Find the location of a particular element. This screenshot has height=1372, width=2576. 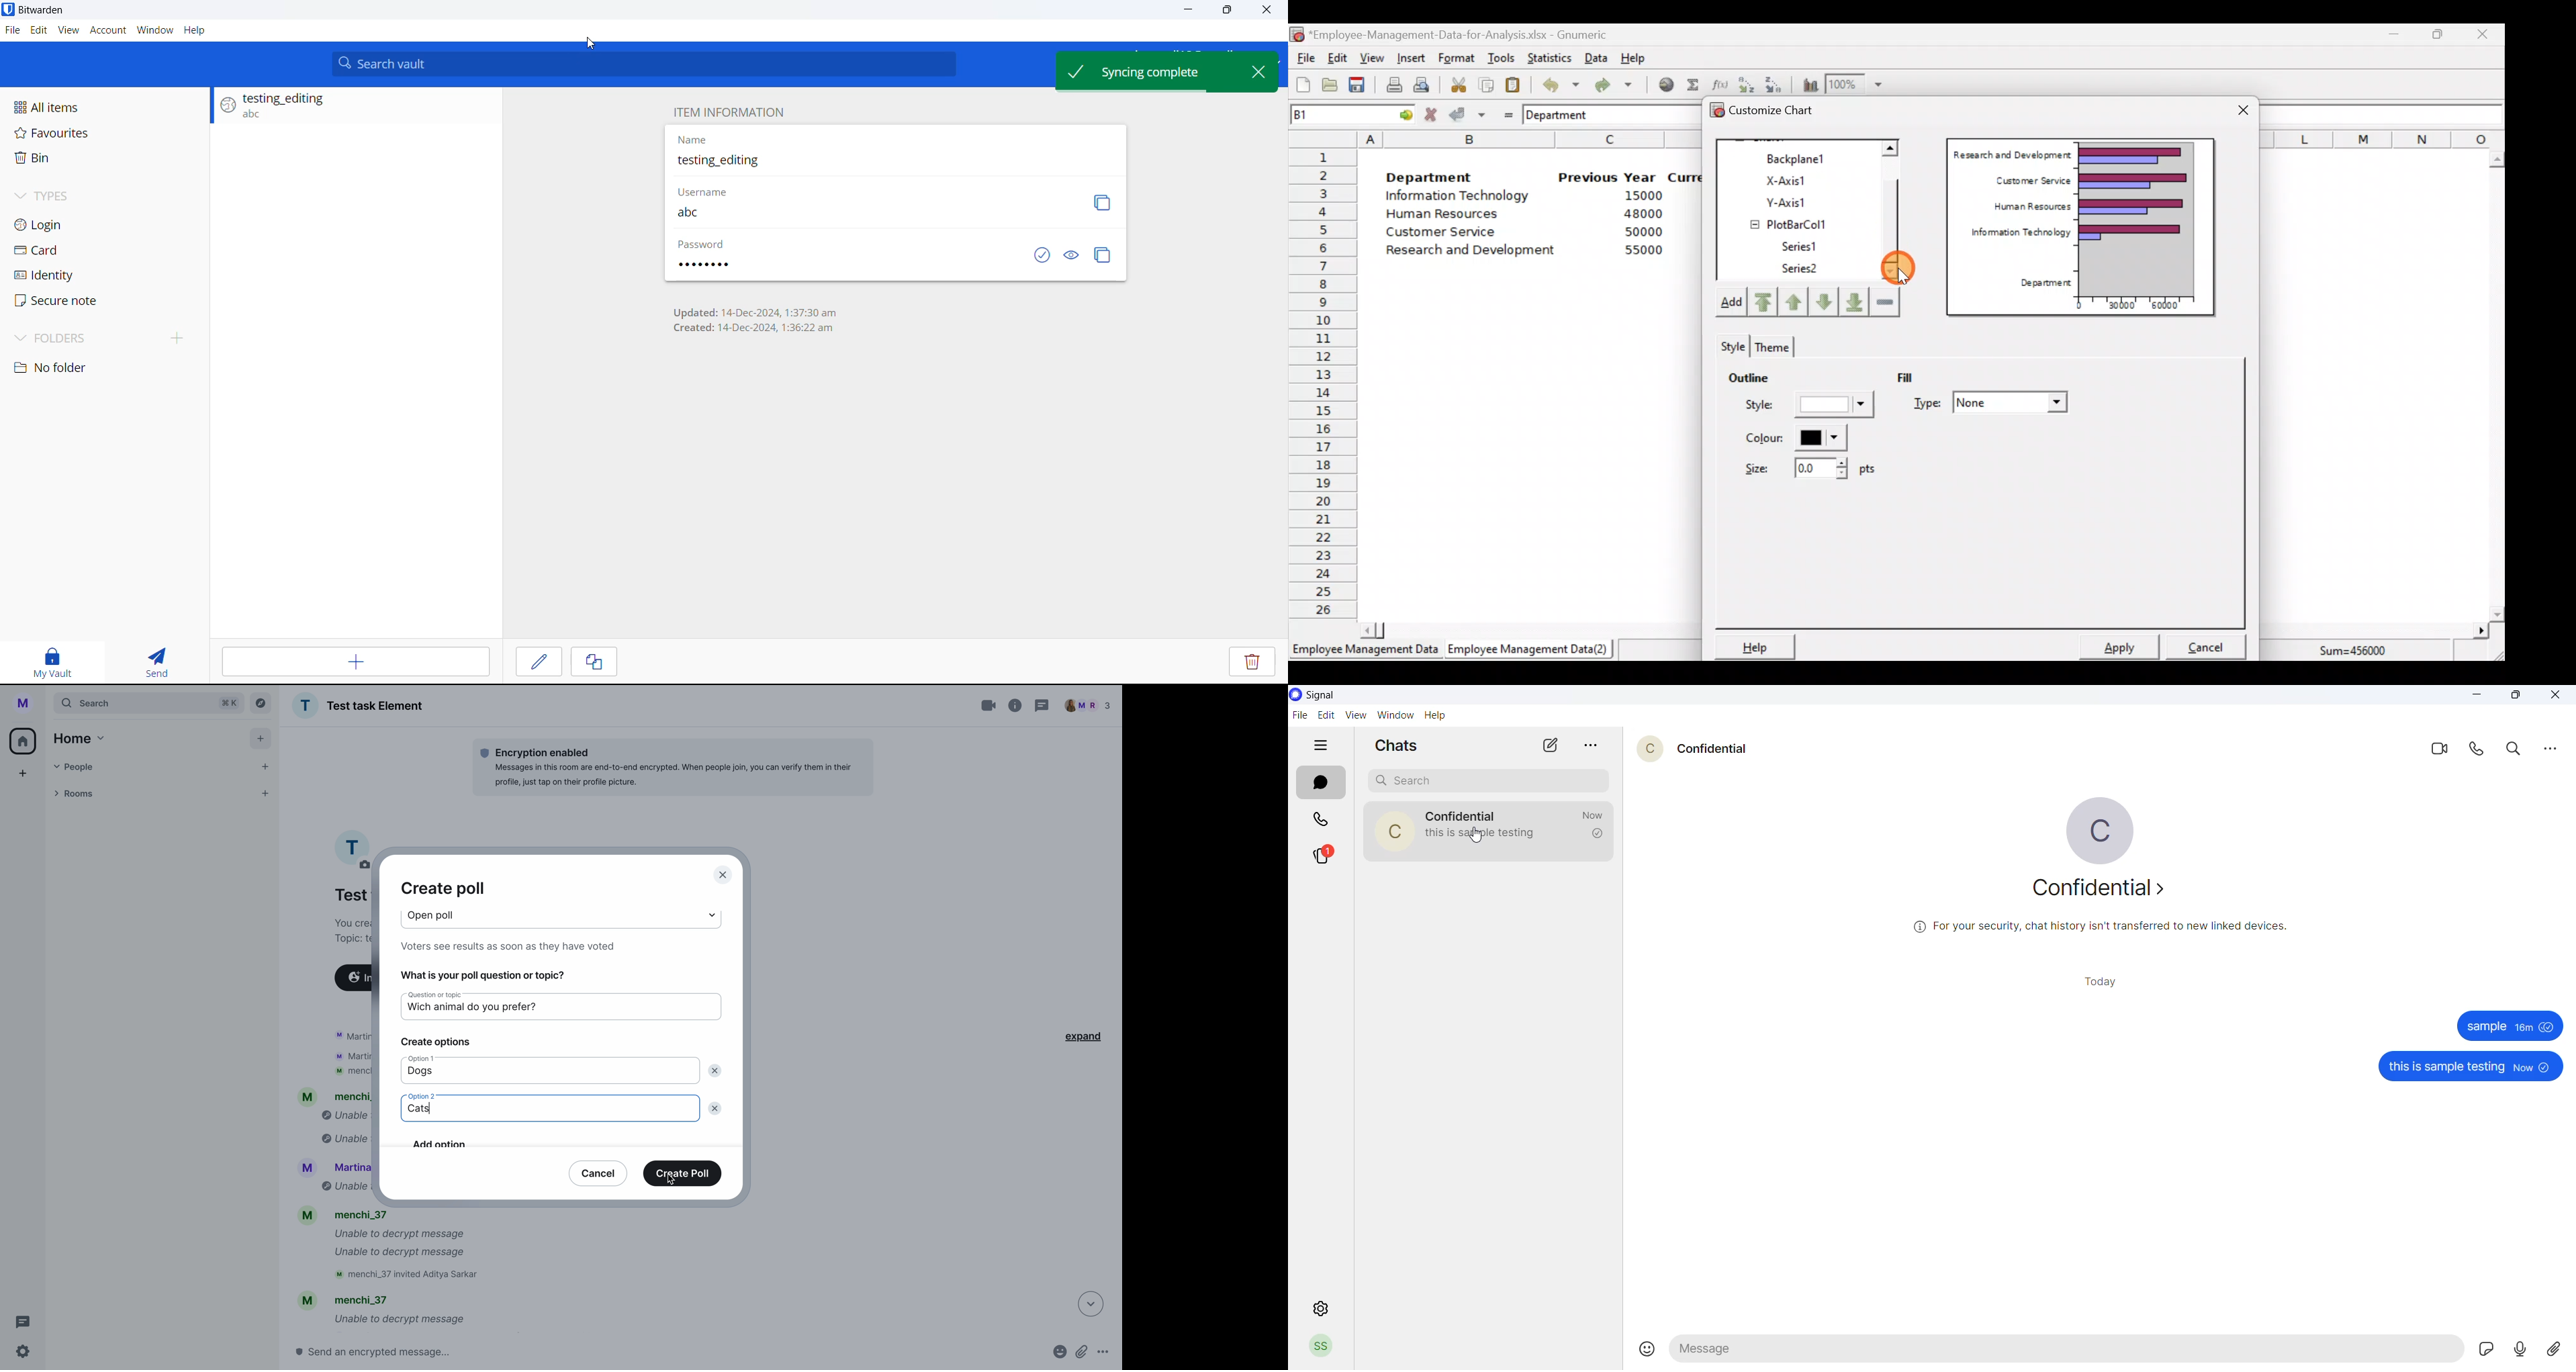

send is located at coordinates (158, 659).